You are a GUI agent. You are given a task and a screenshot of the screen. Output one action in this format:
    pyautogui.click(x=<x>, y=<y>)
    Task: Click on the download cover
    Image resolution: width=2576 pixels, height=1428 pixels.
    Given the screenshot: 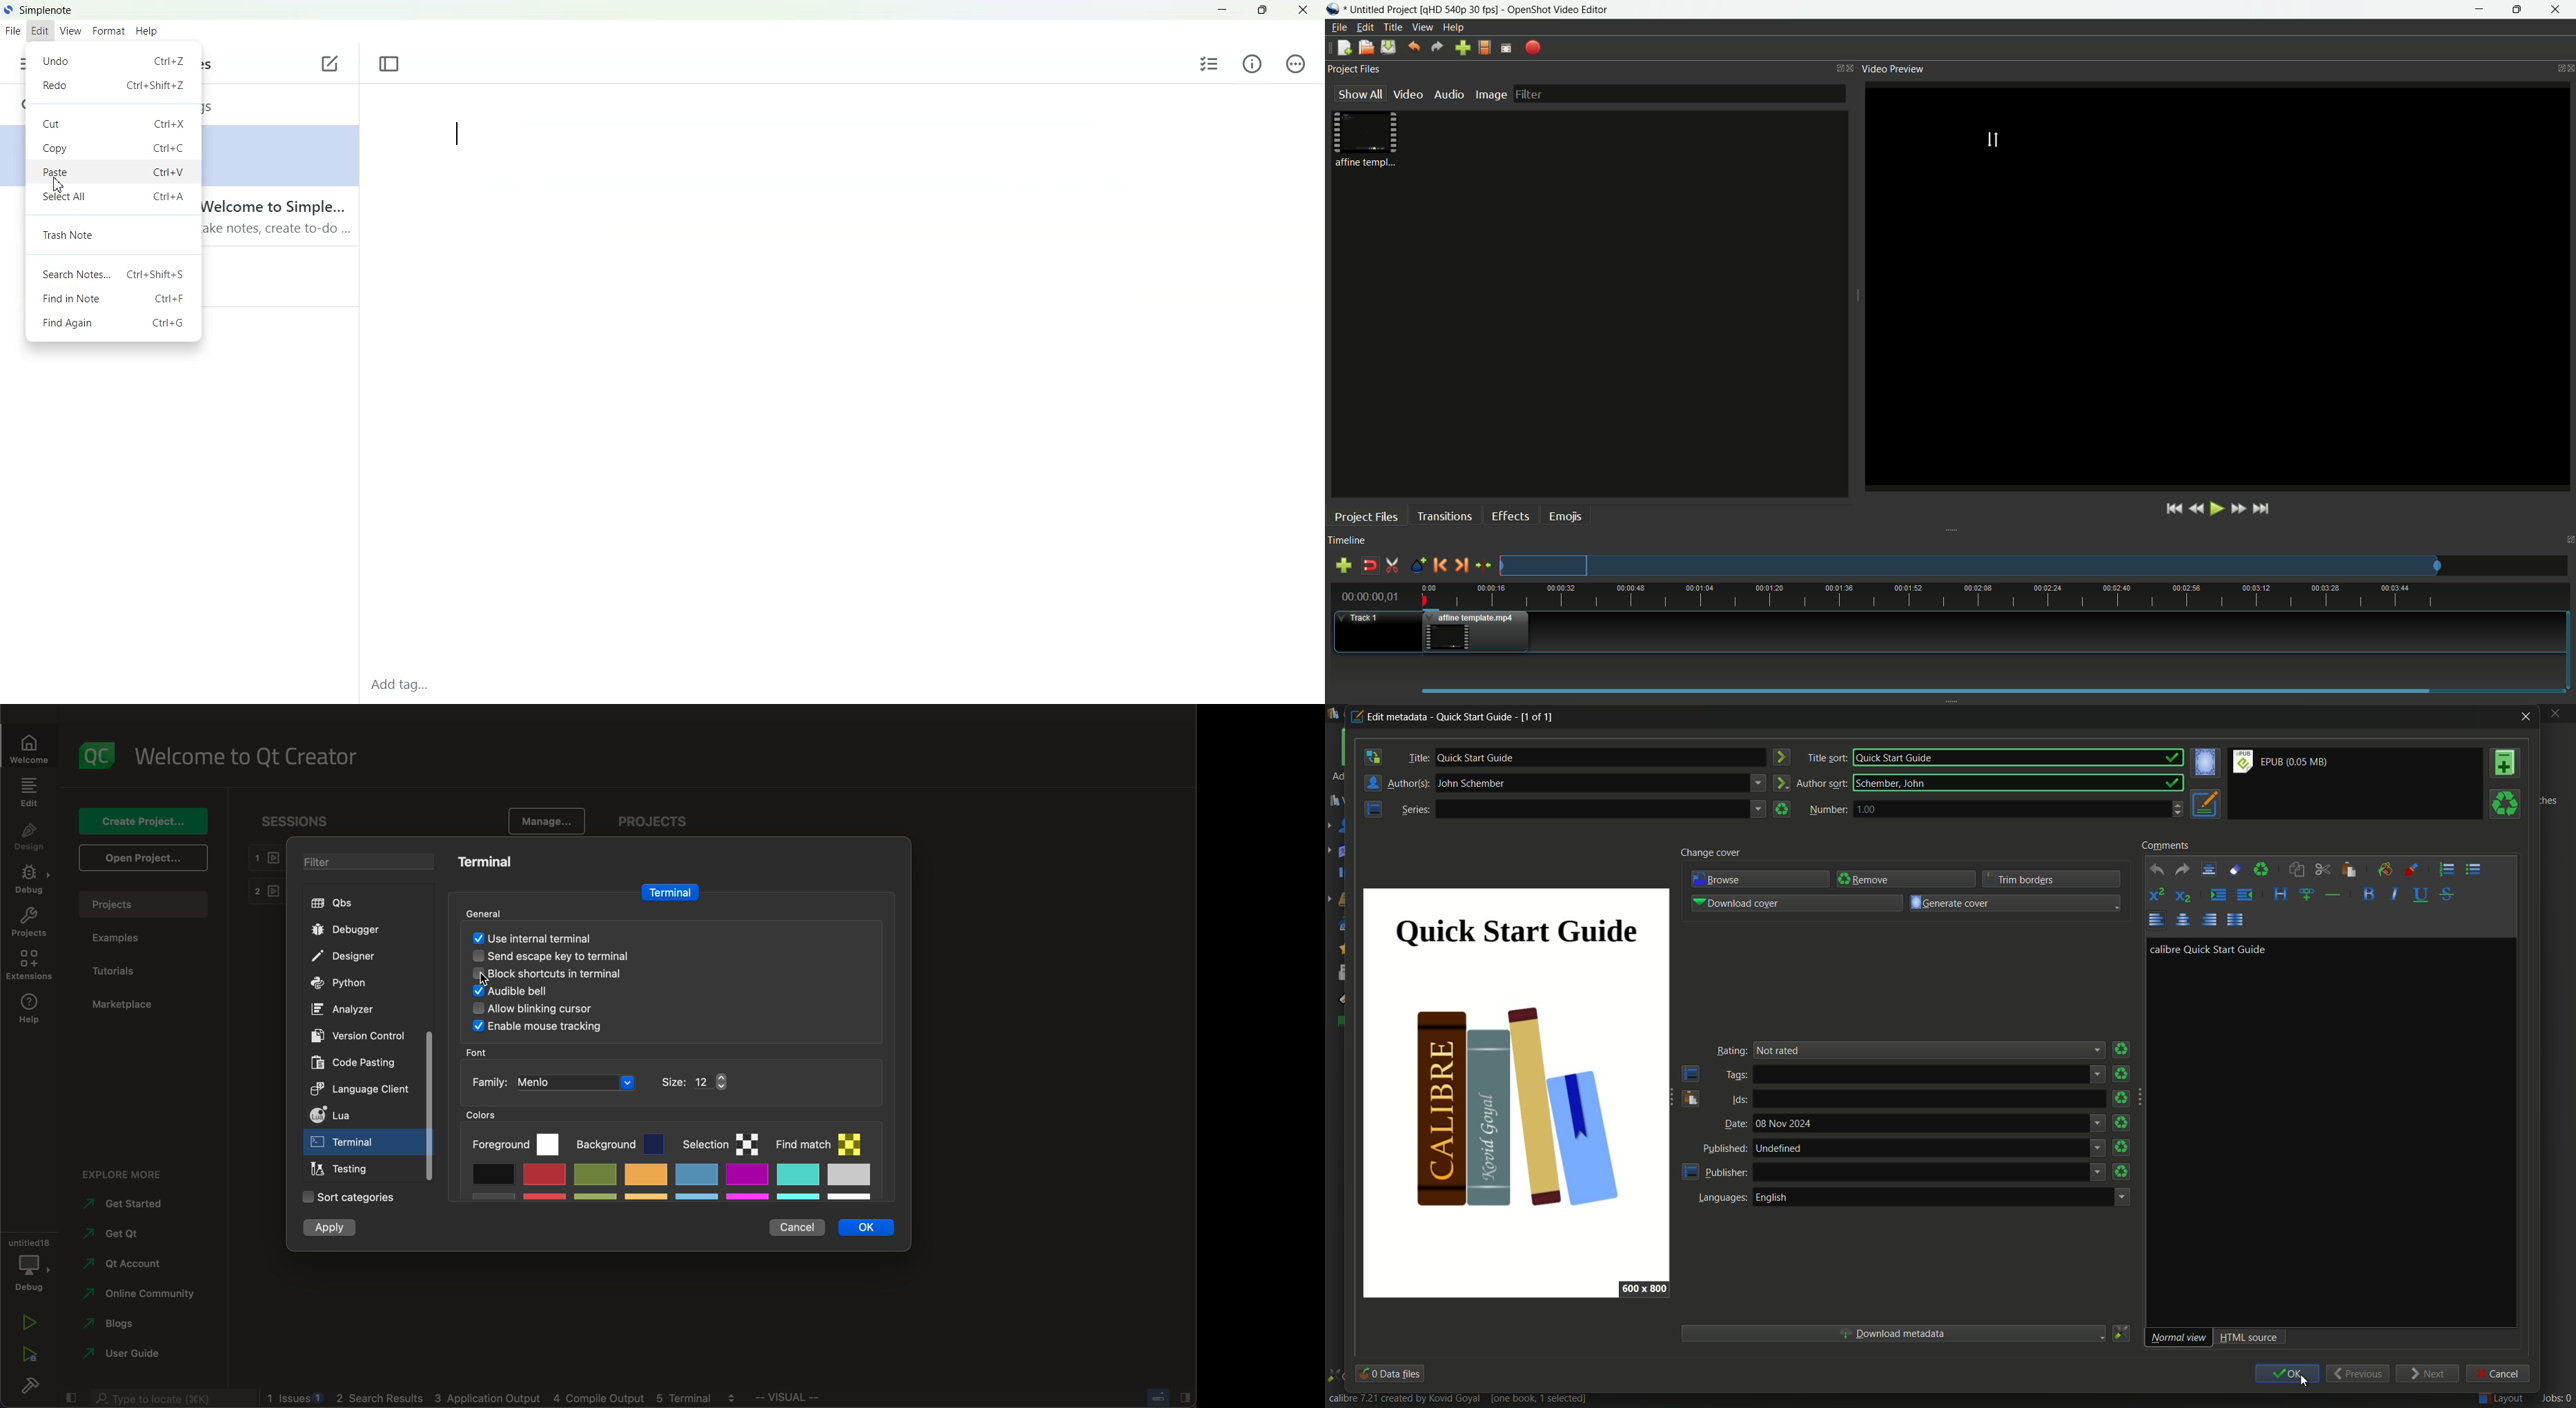 What is the action you would take?
    pyautogui.click(x=1738, y=904)
    